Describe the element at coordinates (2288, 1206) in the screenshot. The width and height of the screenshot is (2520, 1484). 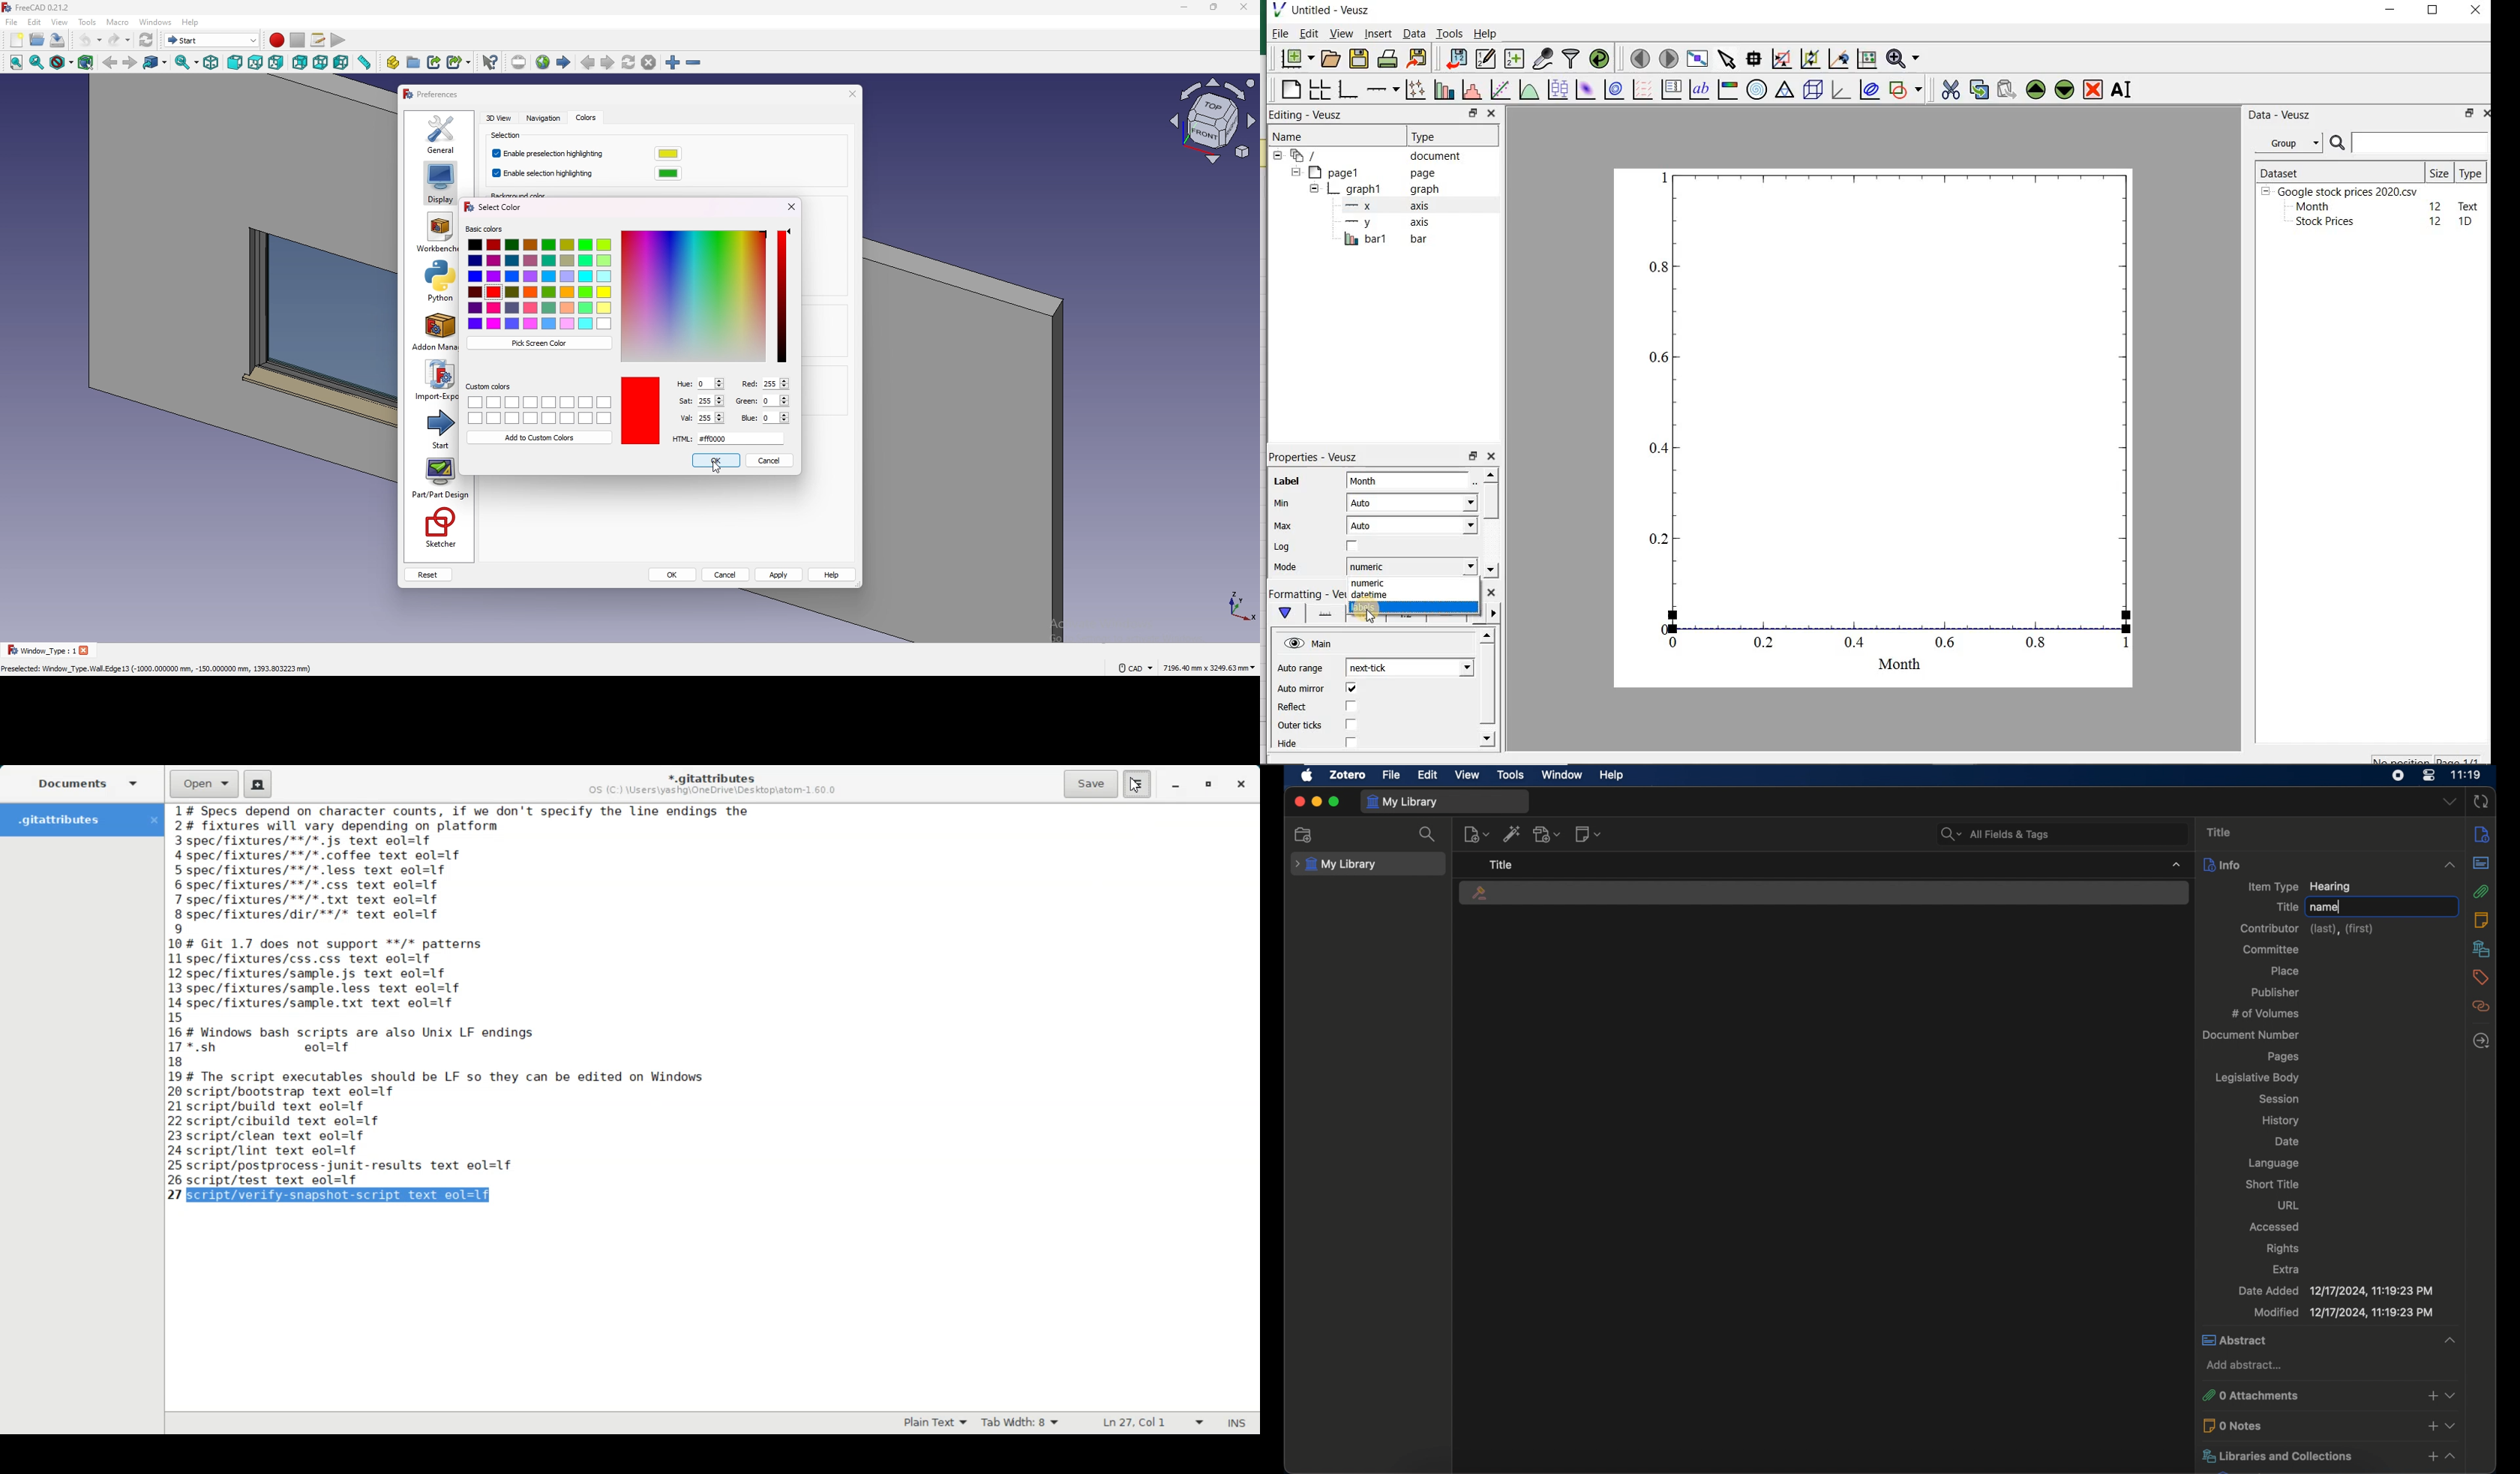
I see `url` at that location.